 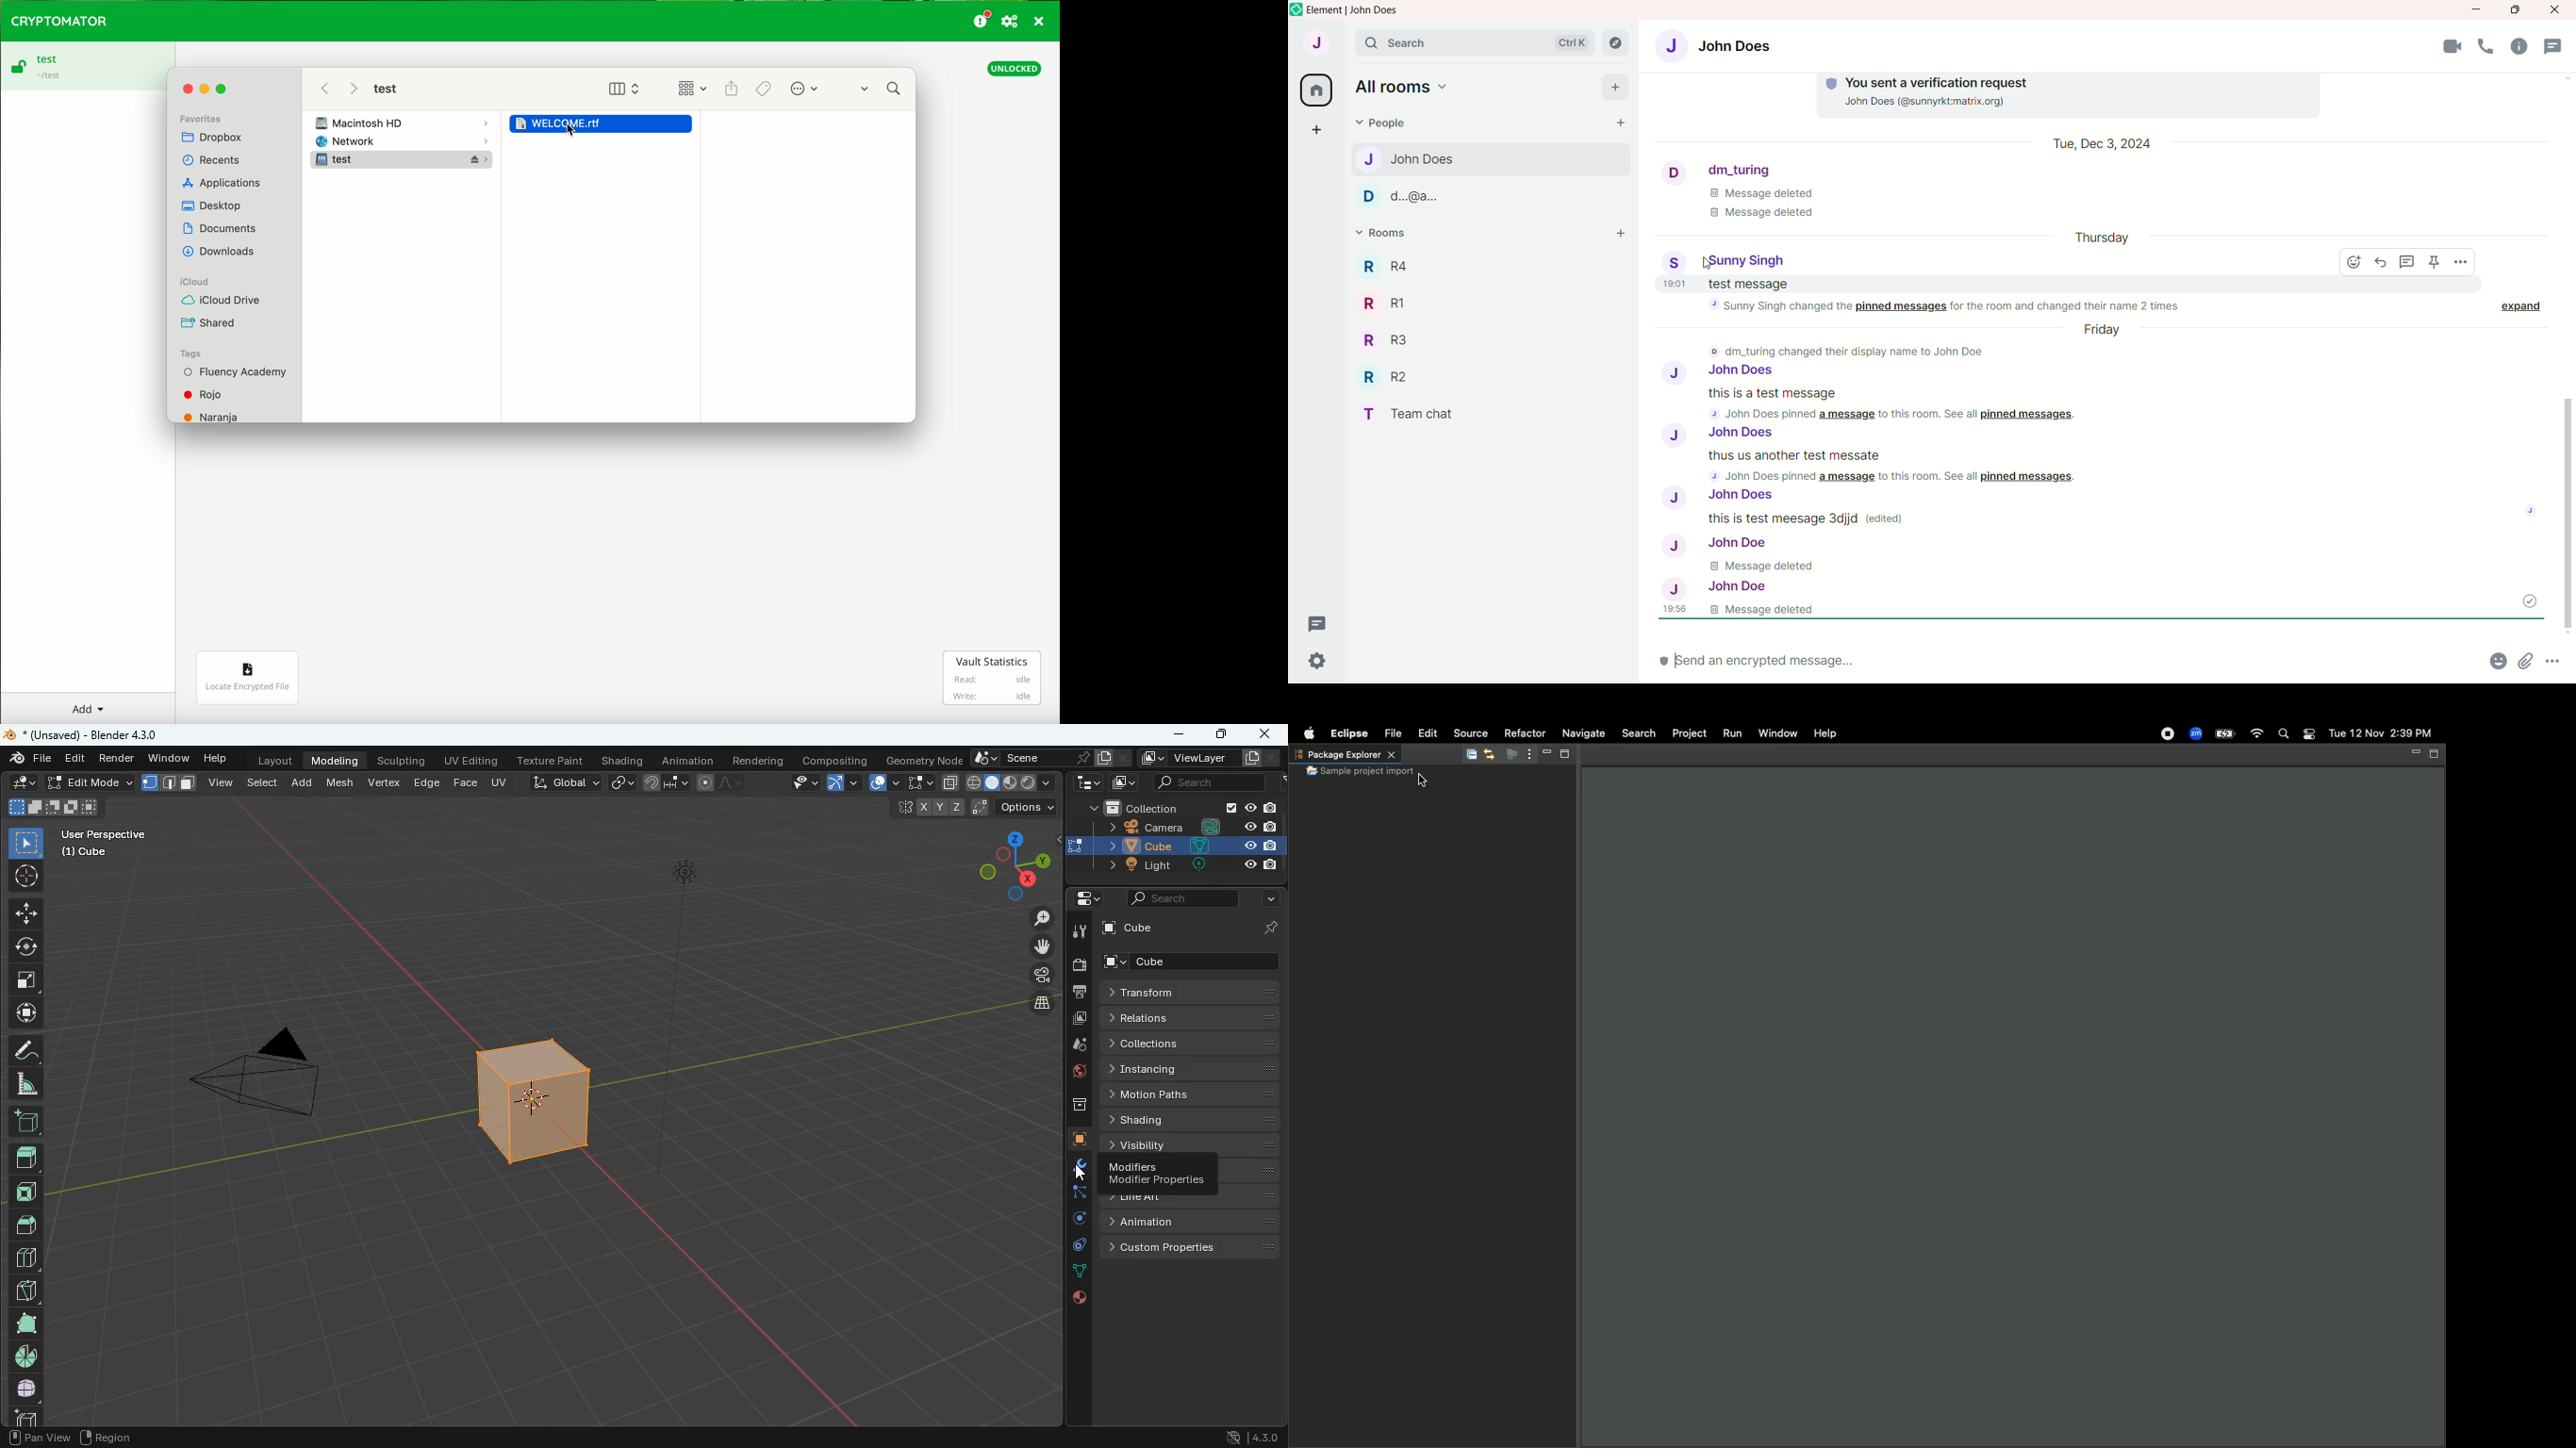 I want to click on test message, so click(x=1945, y=298).